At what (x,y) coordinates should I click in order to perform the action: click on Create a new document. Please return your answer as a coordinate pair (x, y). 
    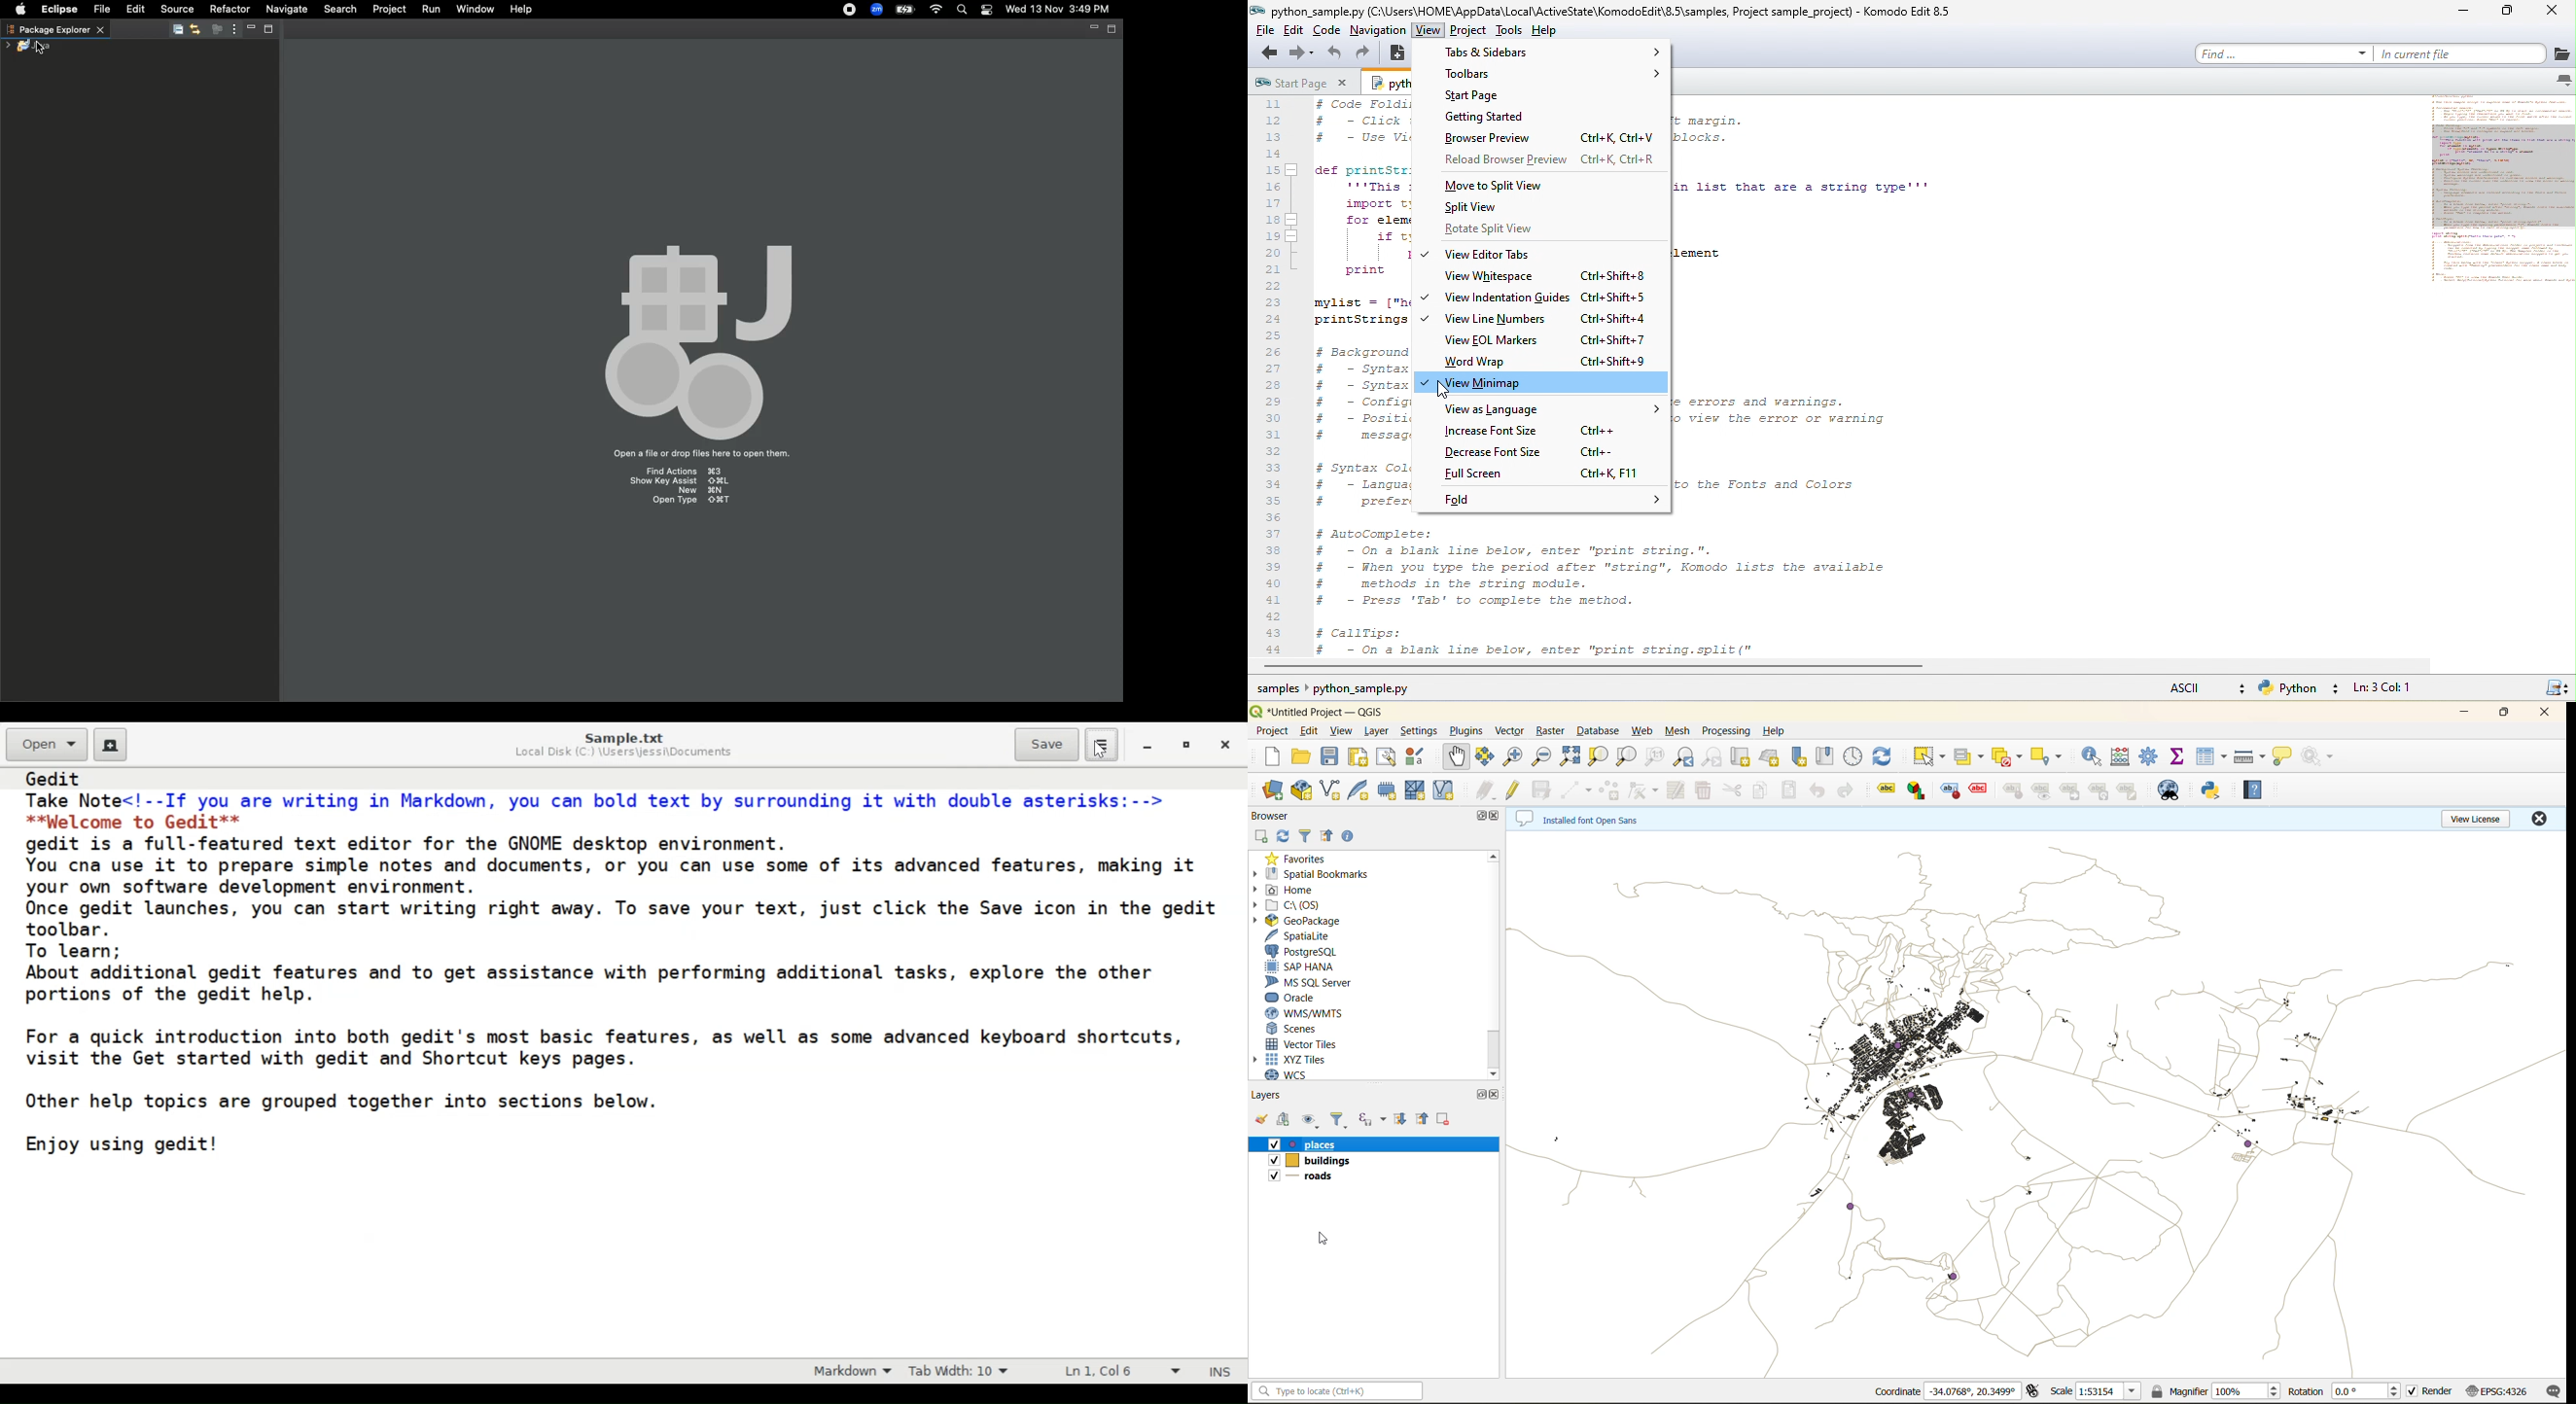
    Looking at the image, I should click on (112, 745).